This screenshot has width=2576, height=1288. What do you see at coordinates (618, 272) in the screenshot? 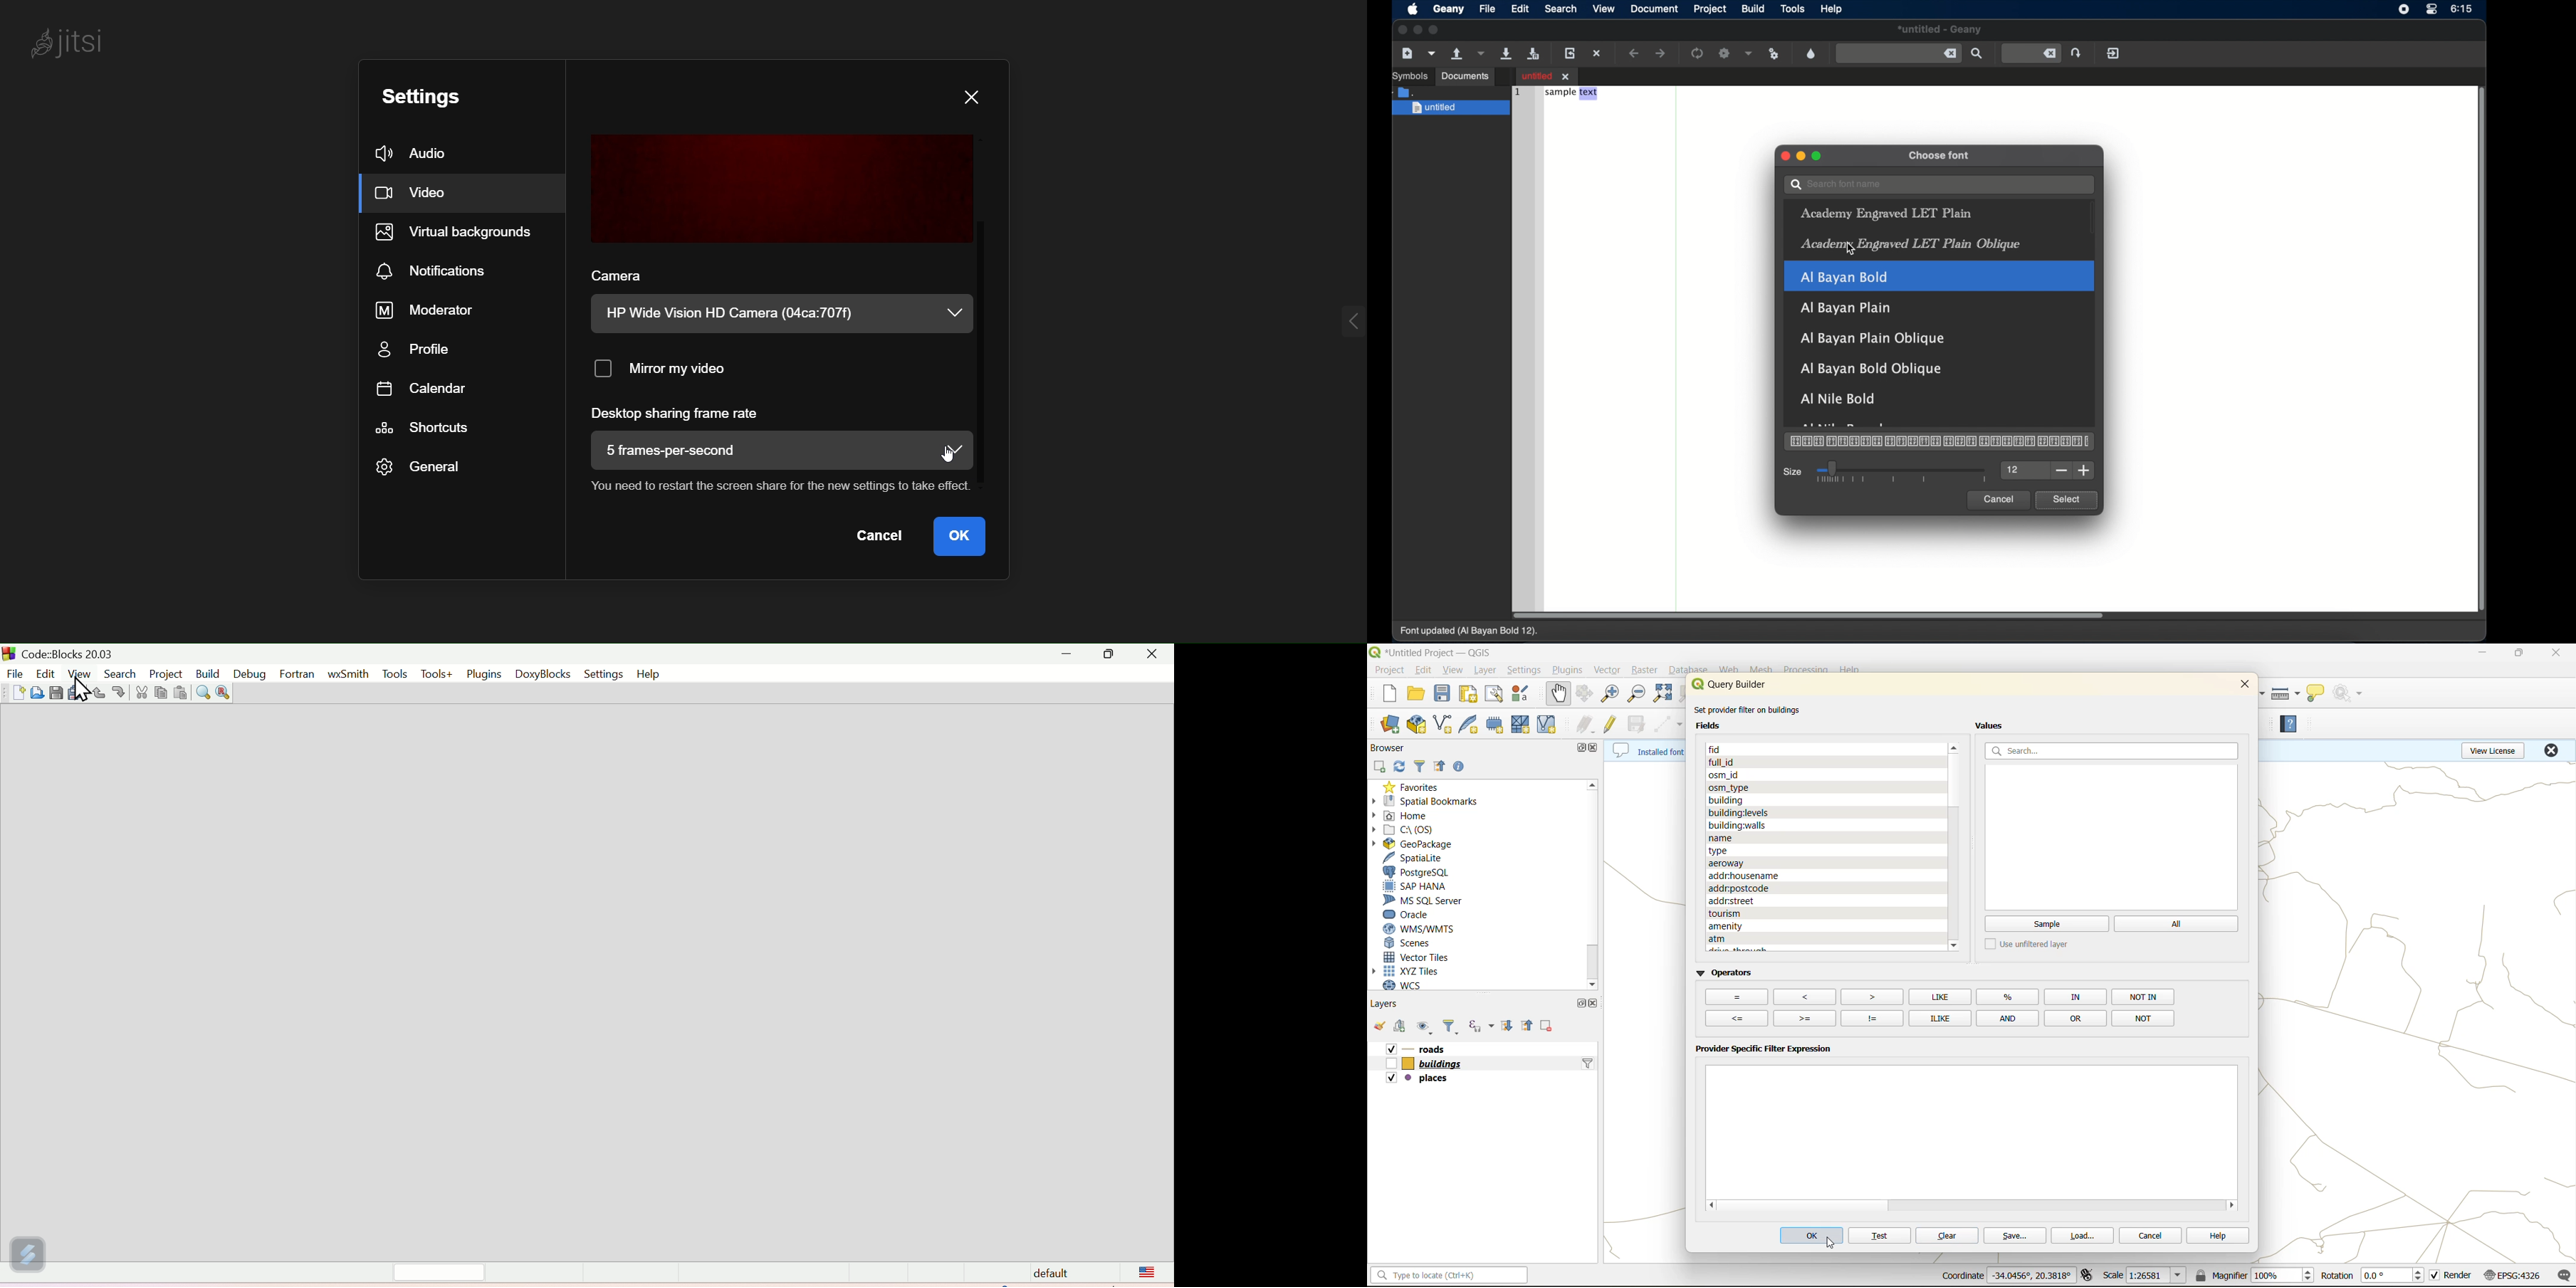
I see `camera` at bounding box center [618, 272].